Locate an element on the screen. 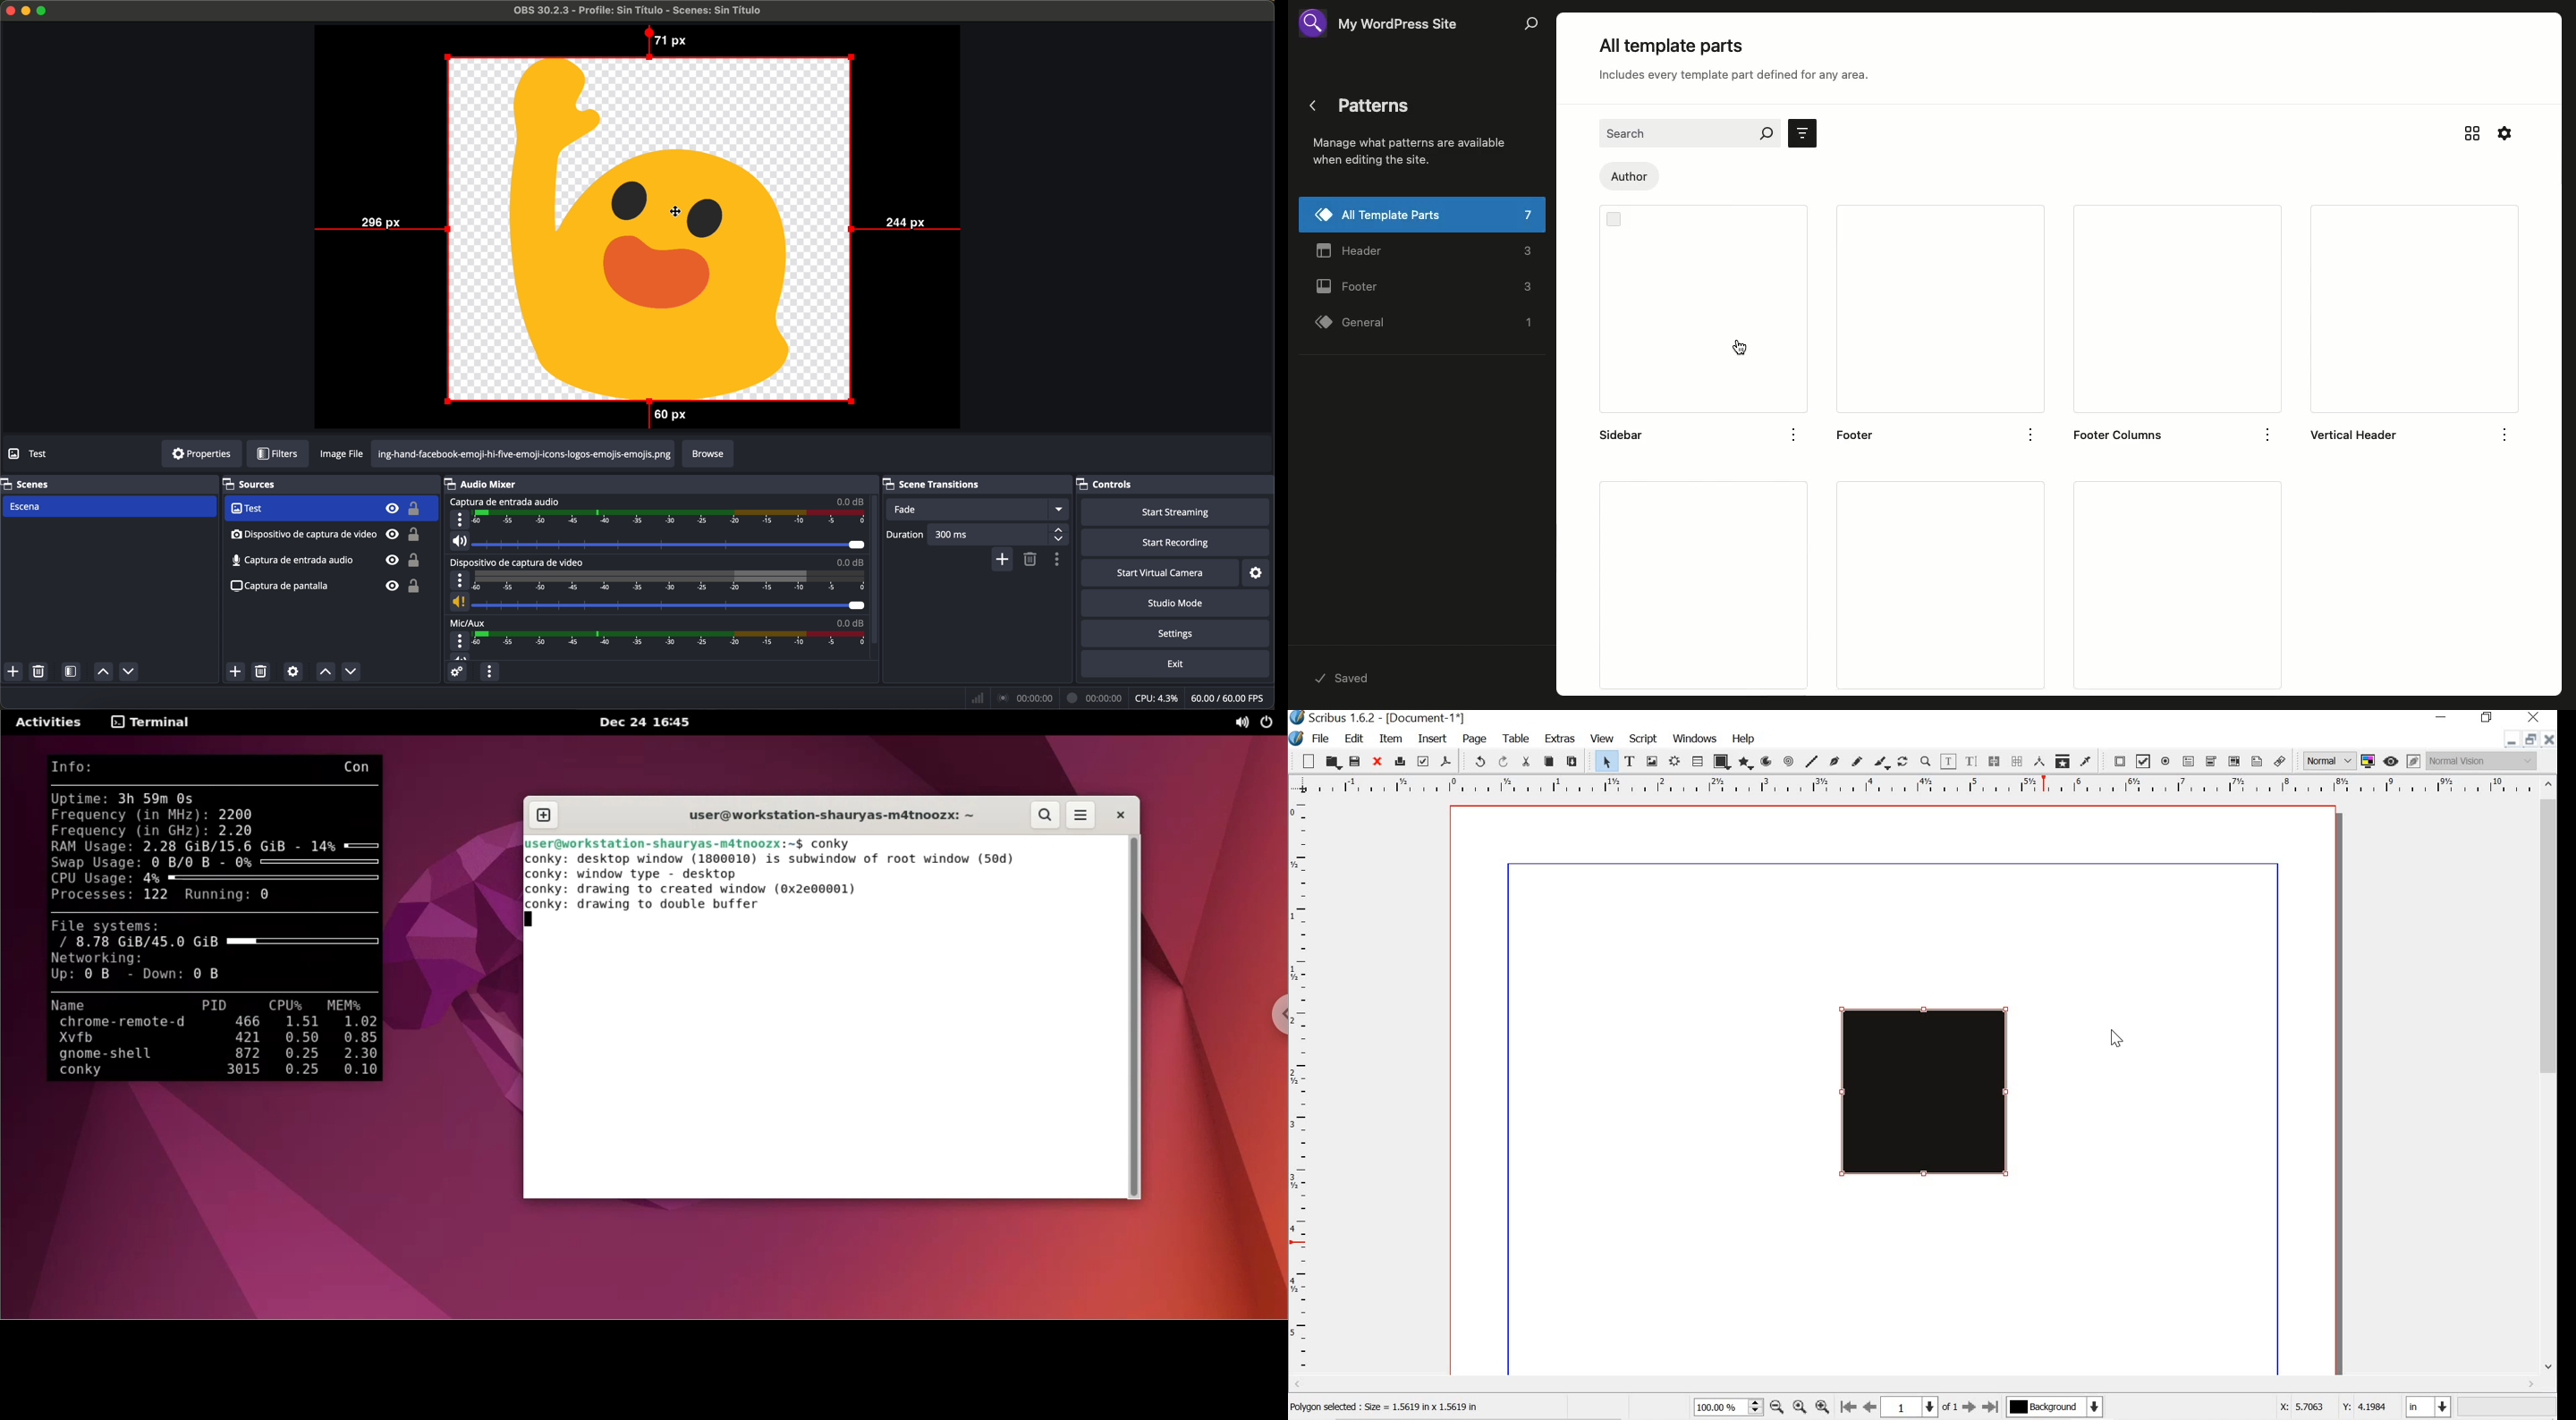 This screenshot has width=2576, height=1428. open source properties is located at coordinates (293, 672).